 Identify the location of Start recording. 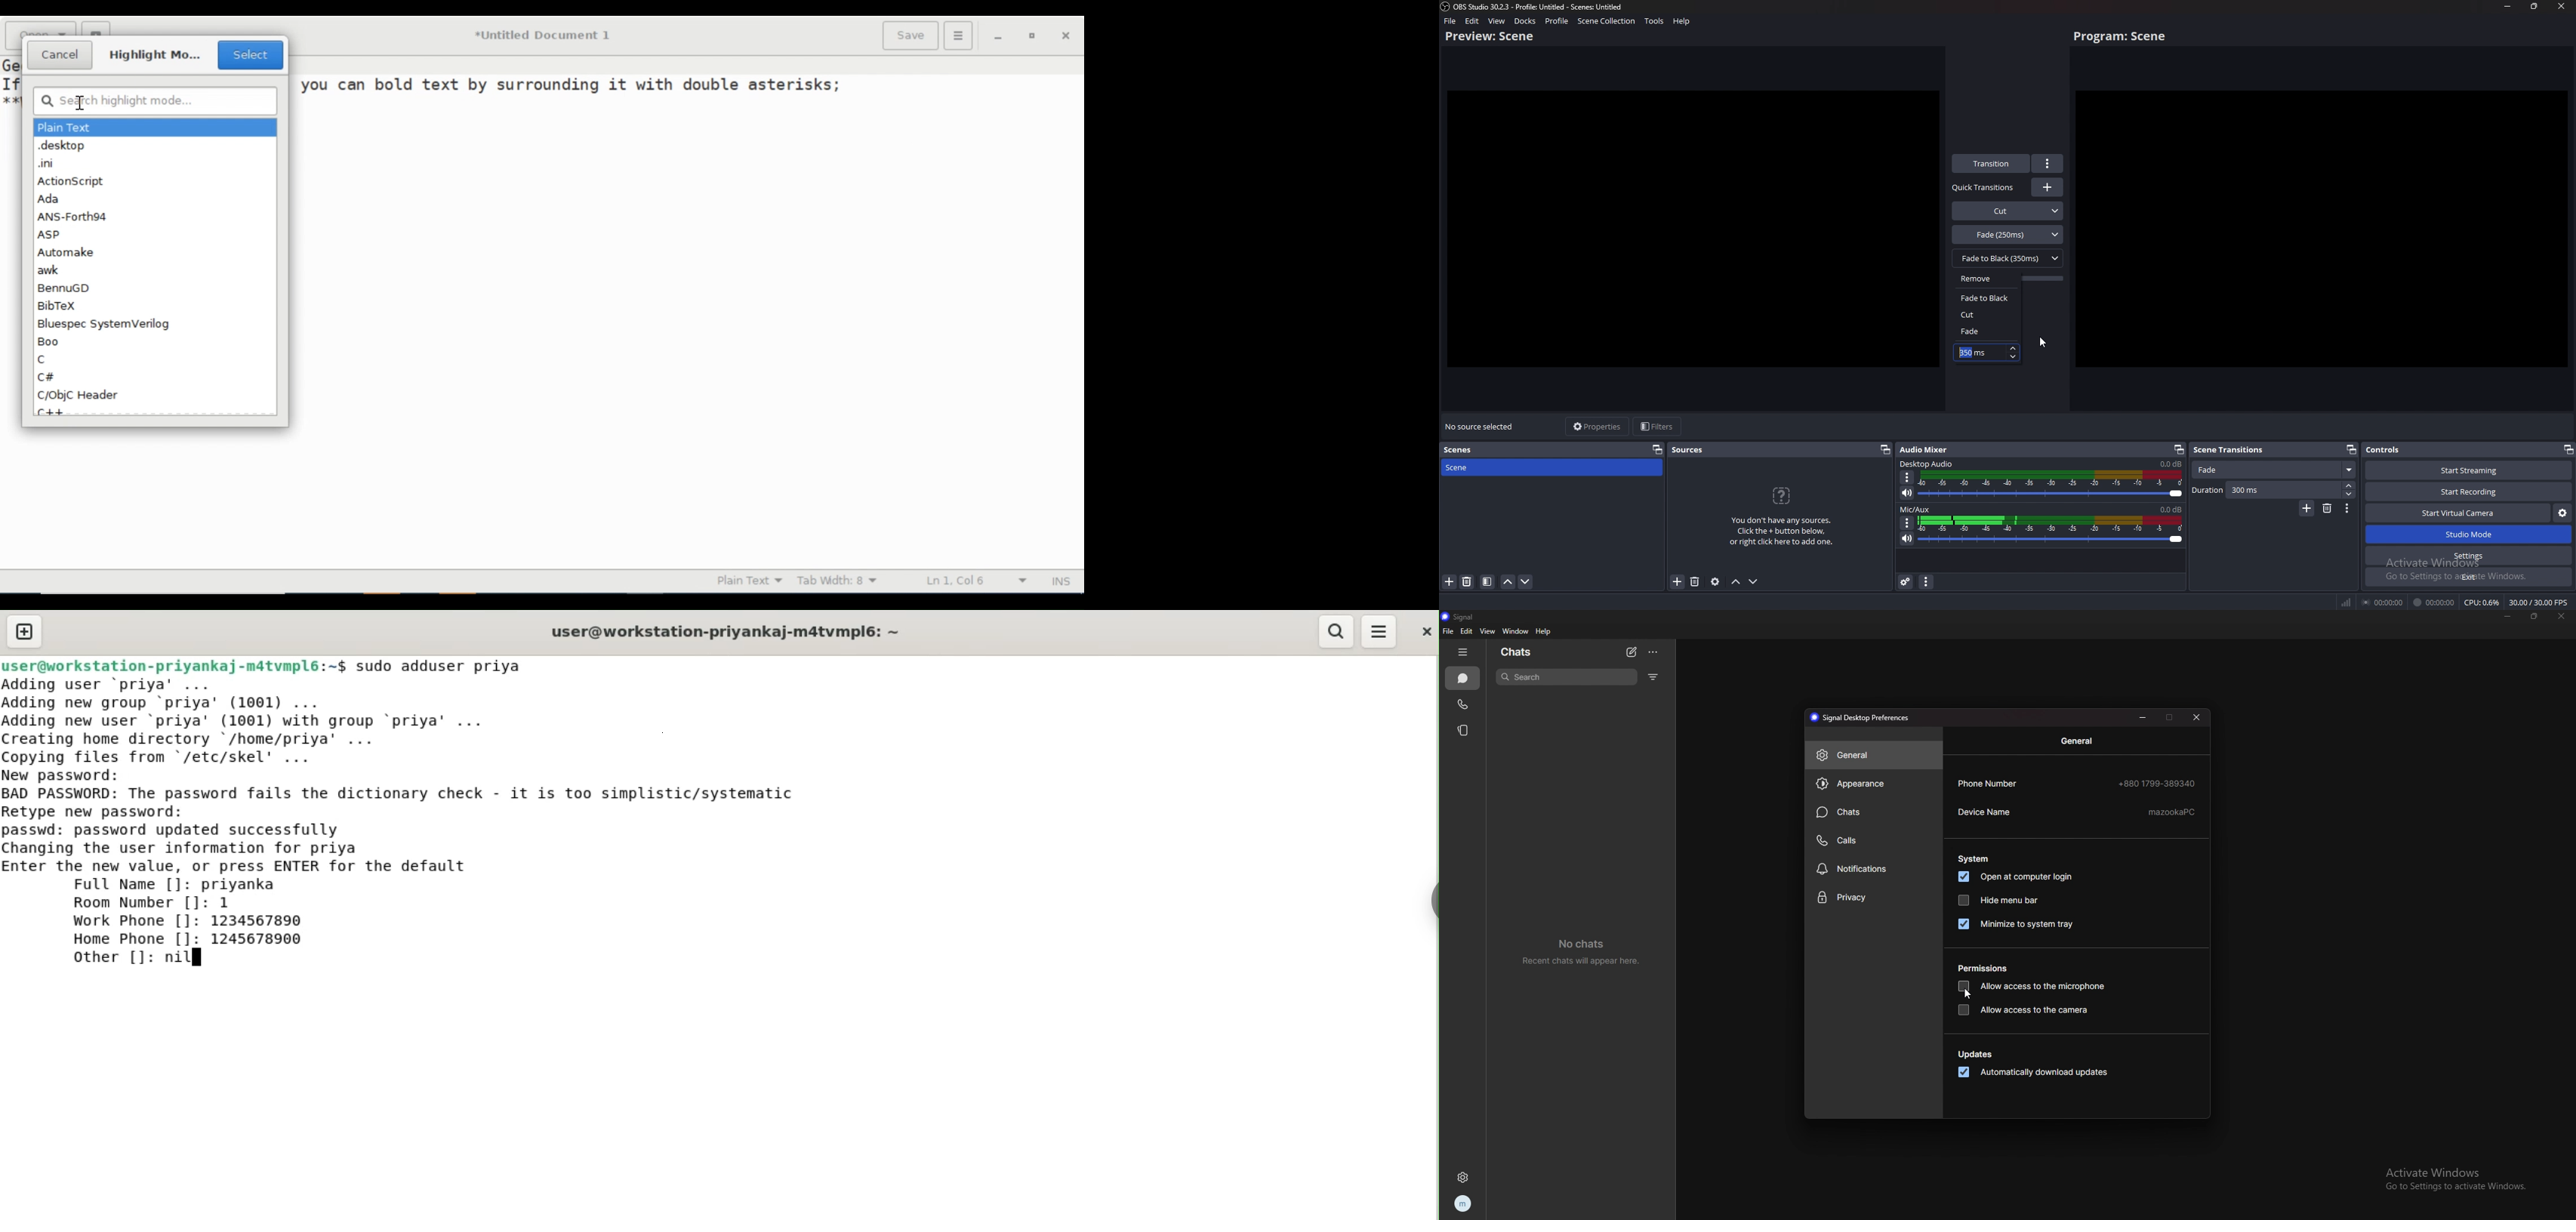
(2470, 492).